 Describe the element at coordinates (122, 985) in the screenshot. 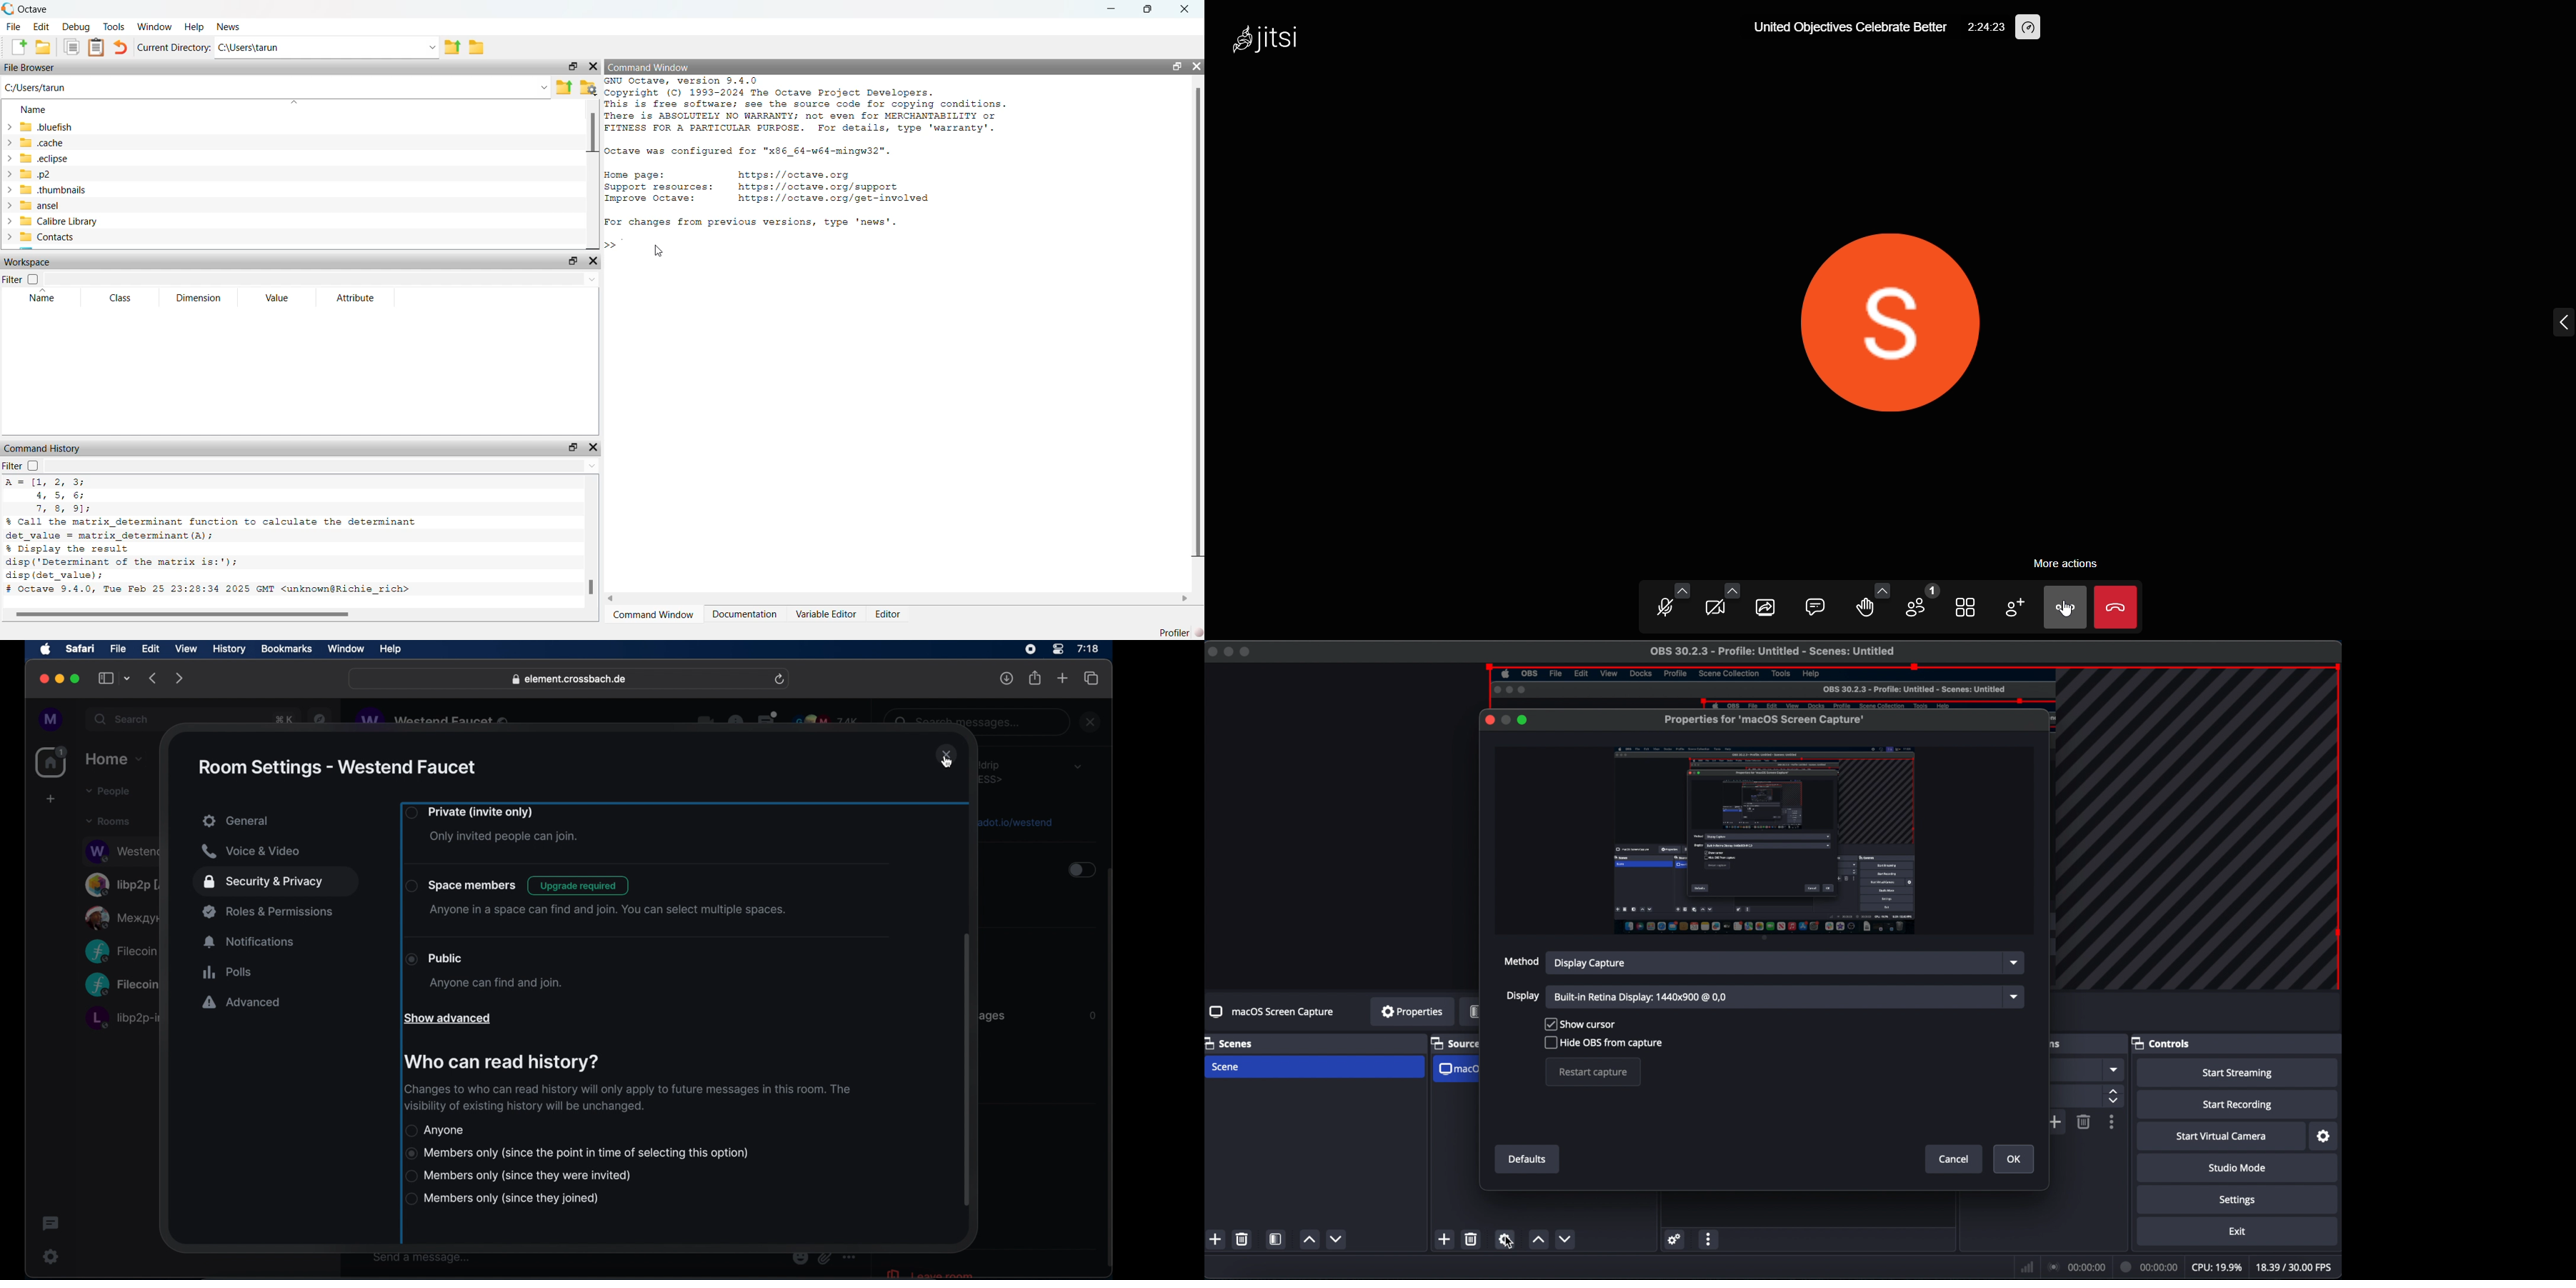

I see `obscure` at that location.